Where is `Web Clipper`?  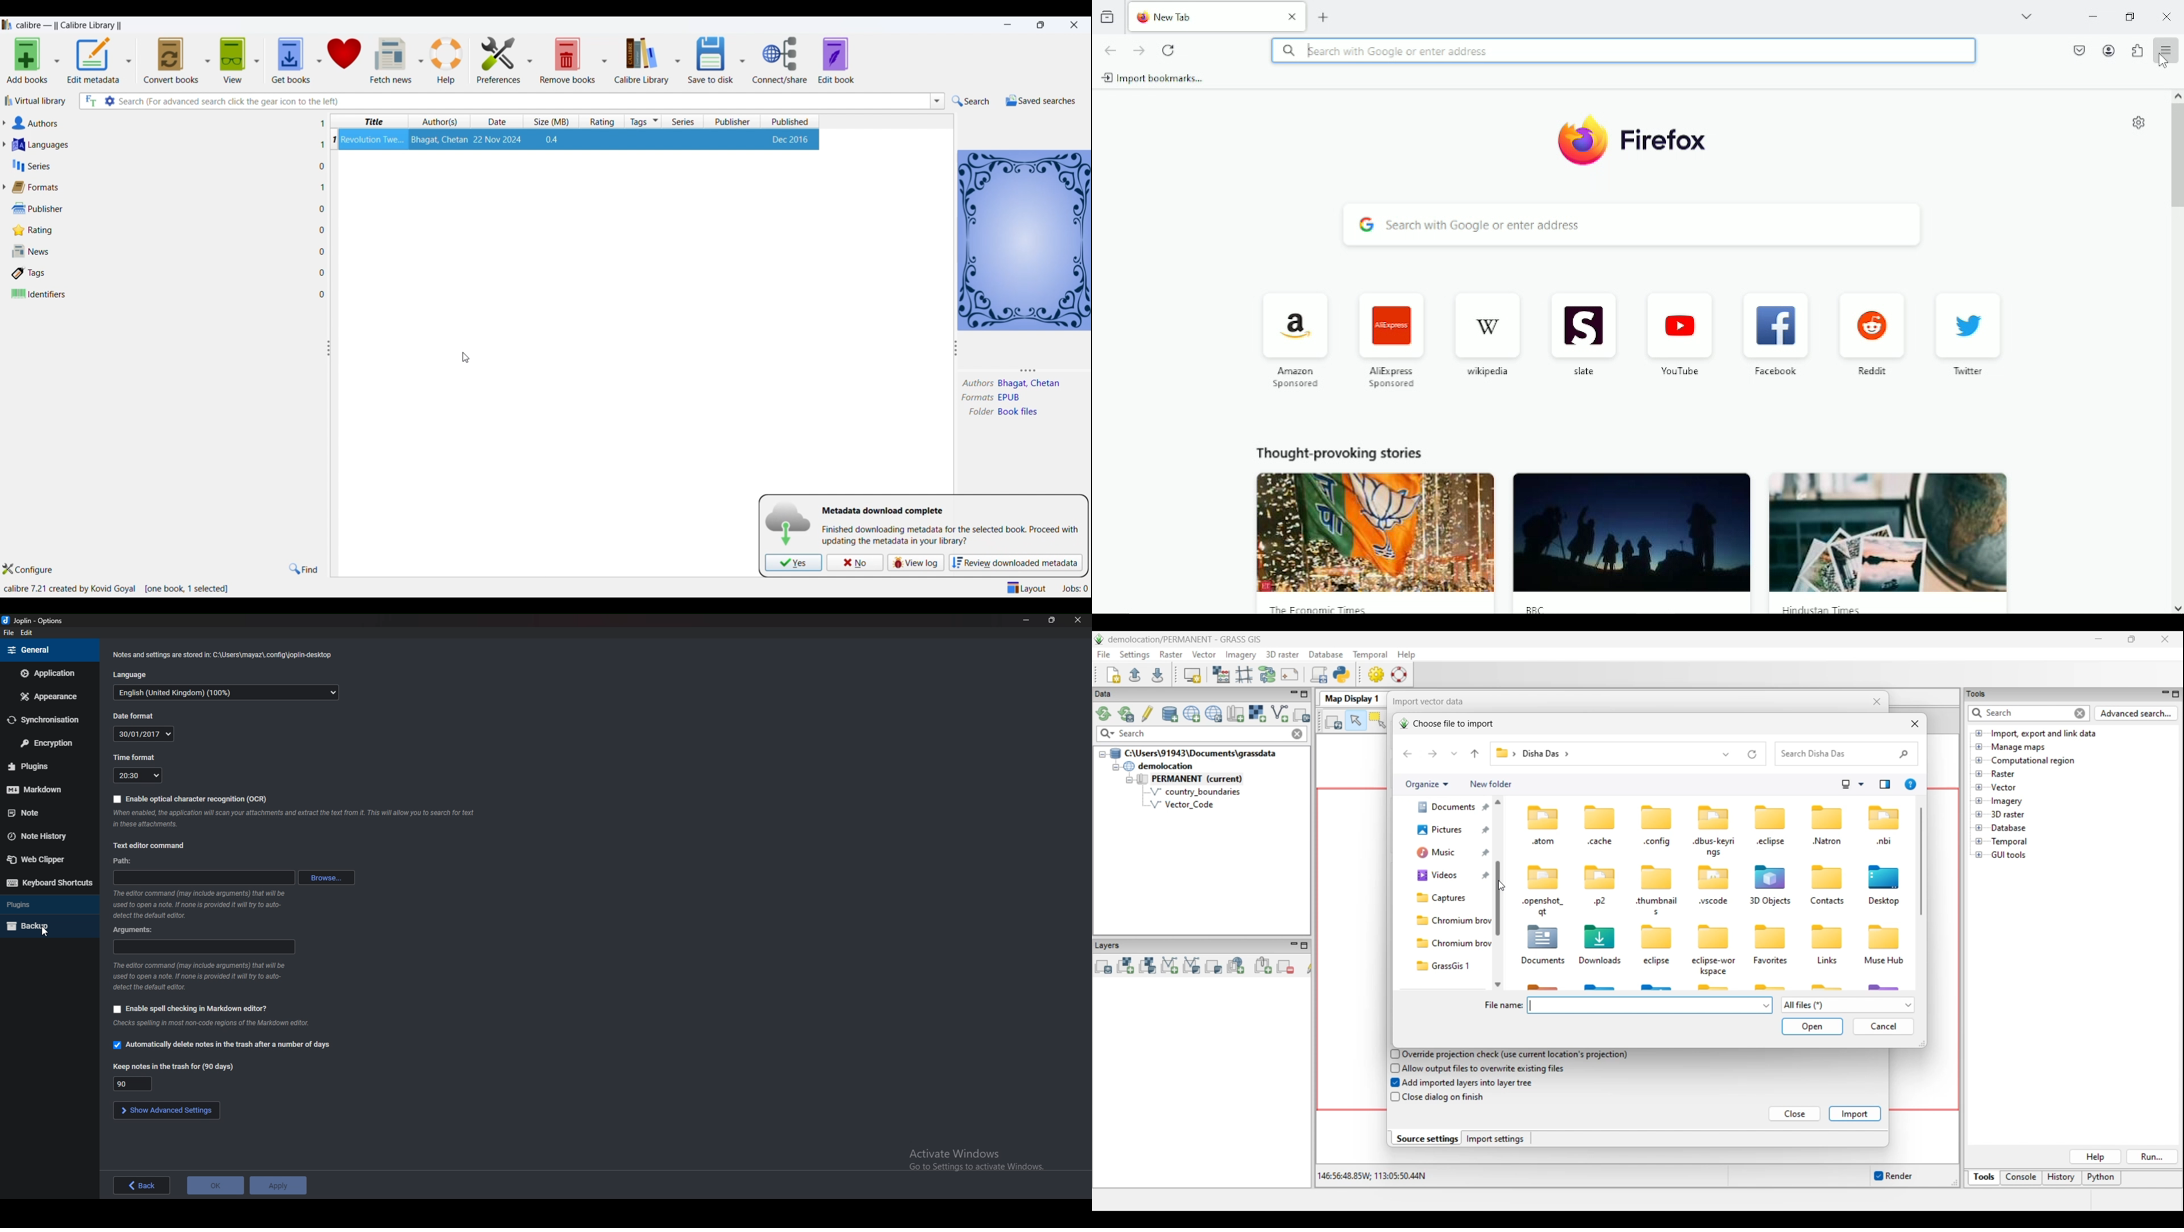 Web Clipper is located at coordinates (44, 859).